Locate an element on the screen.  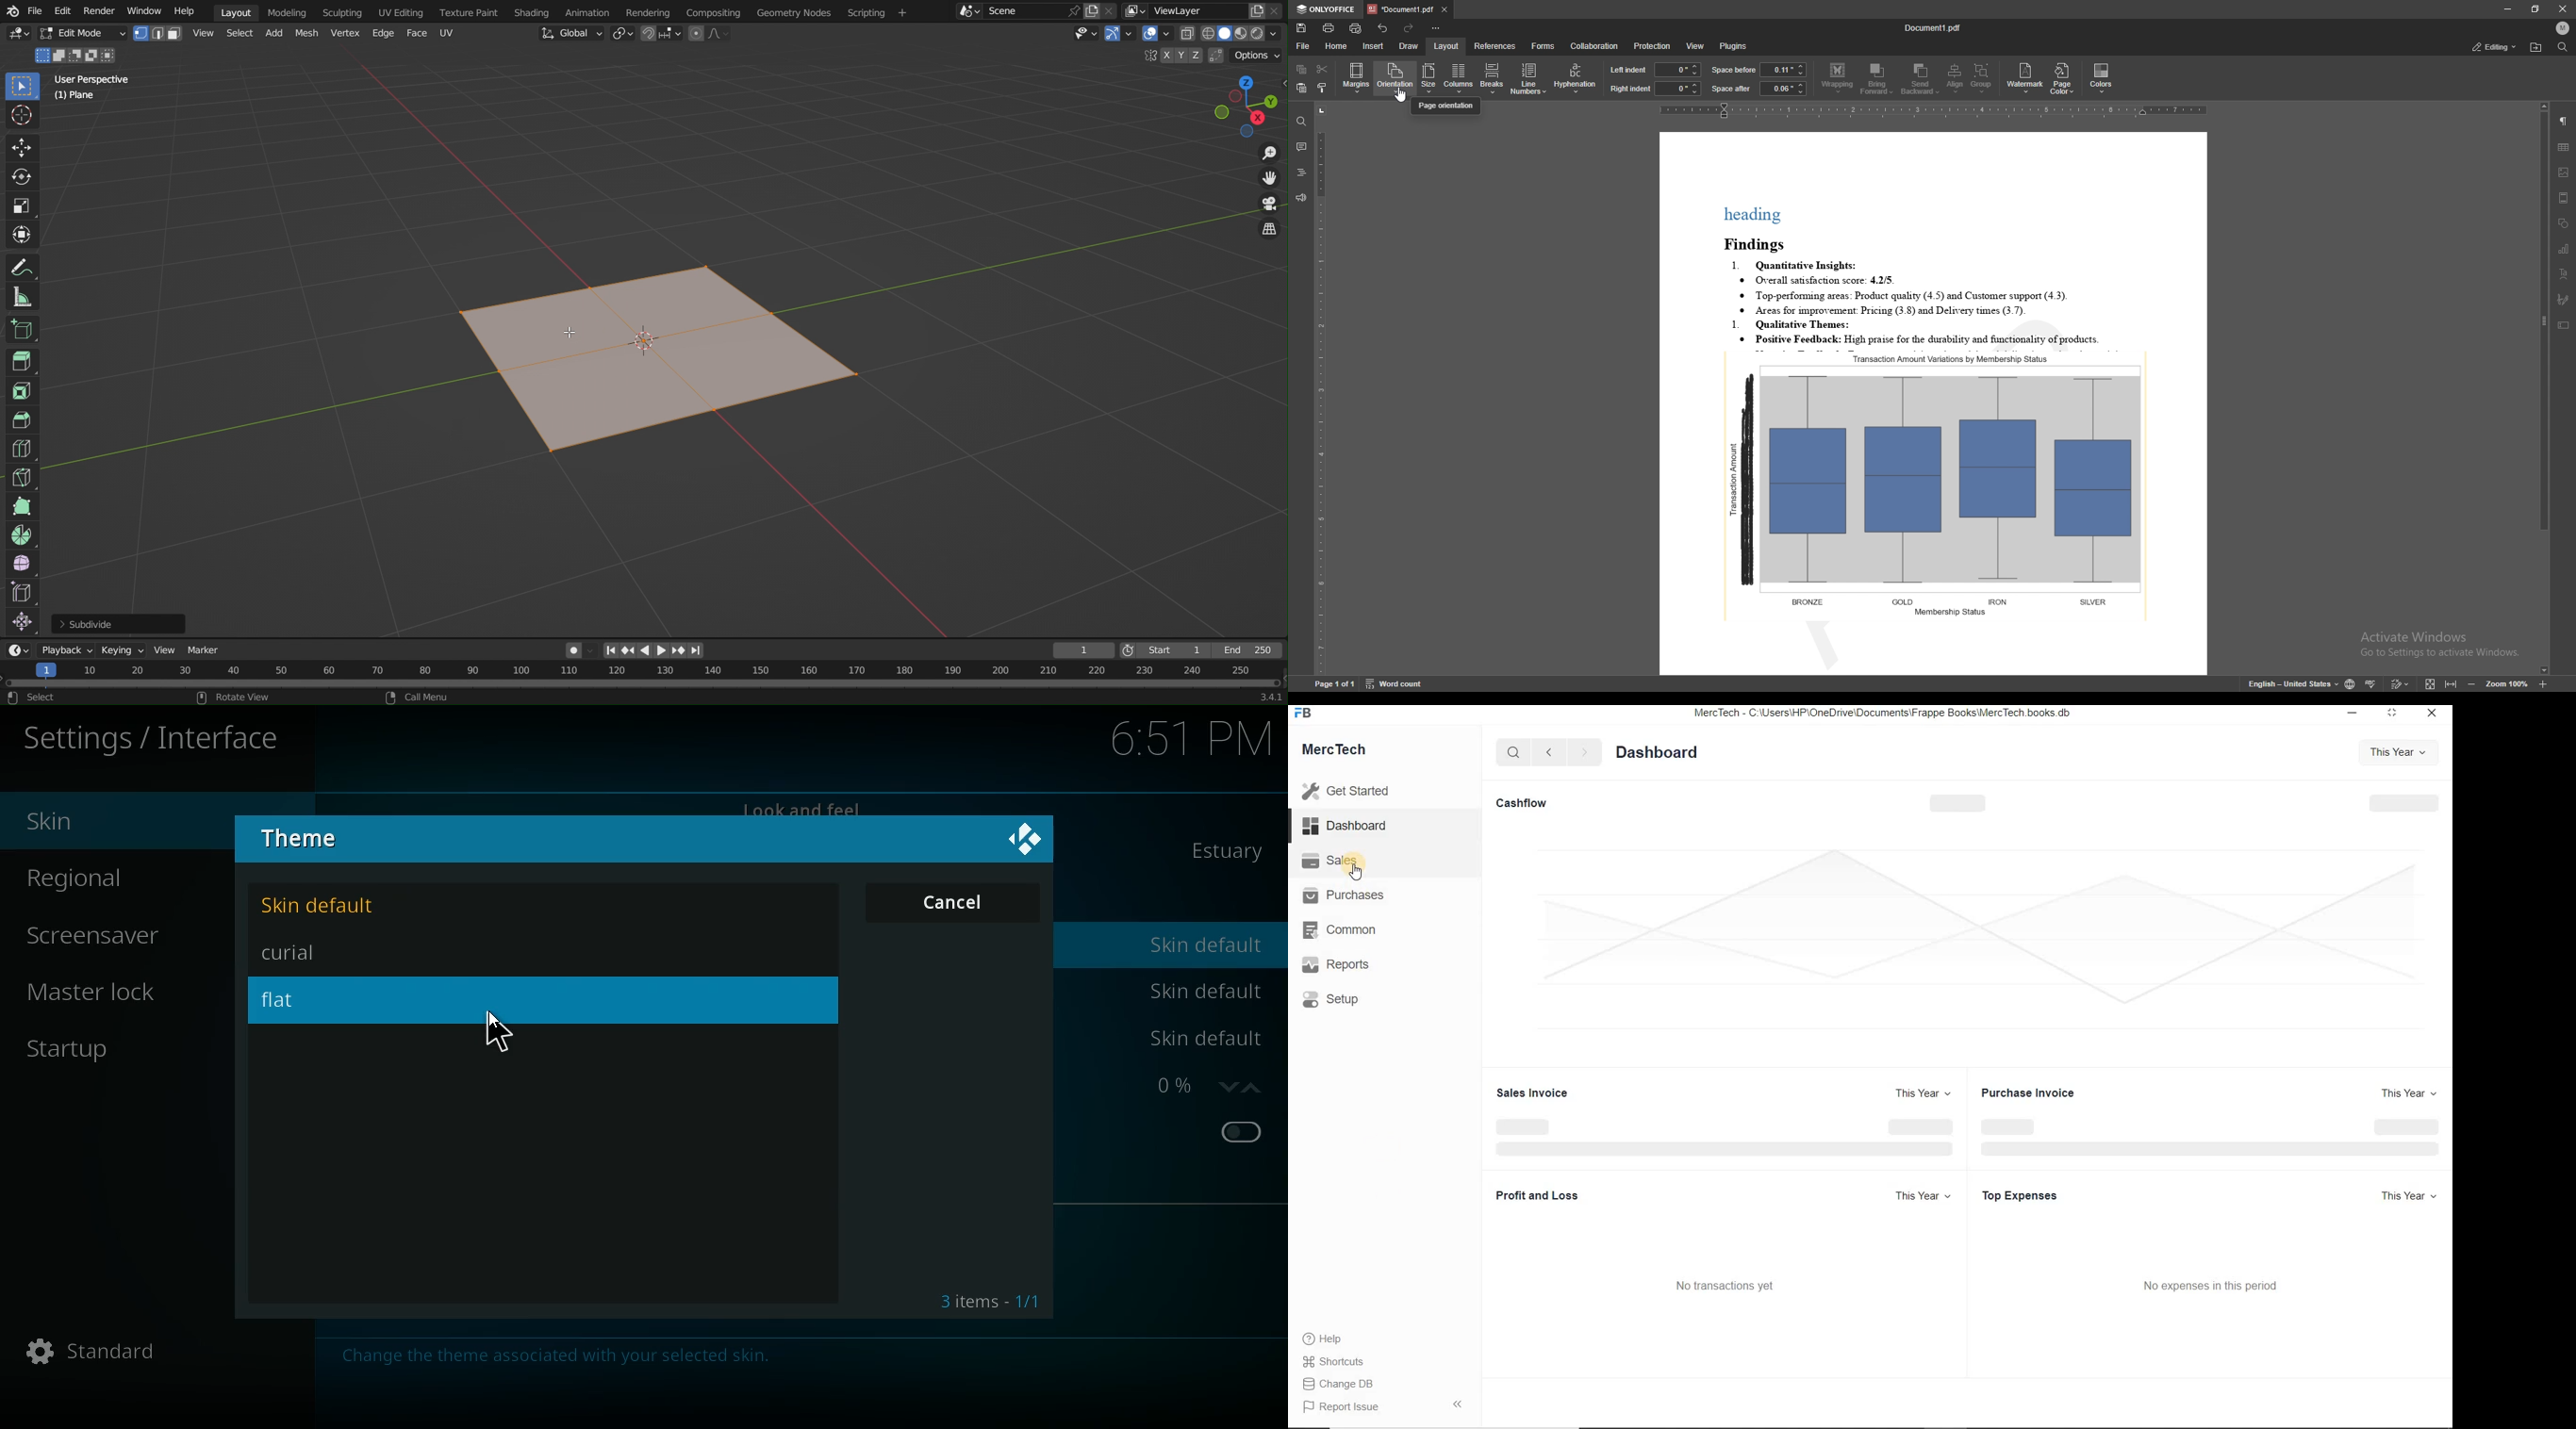
align is located at coordinates (1955, 78).